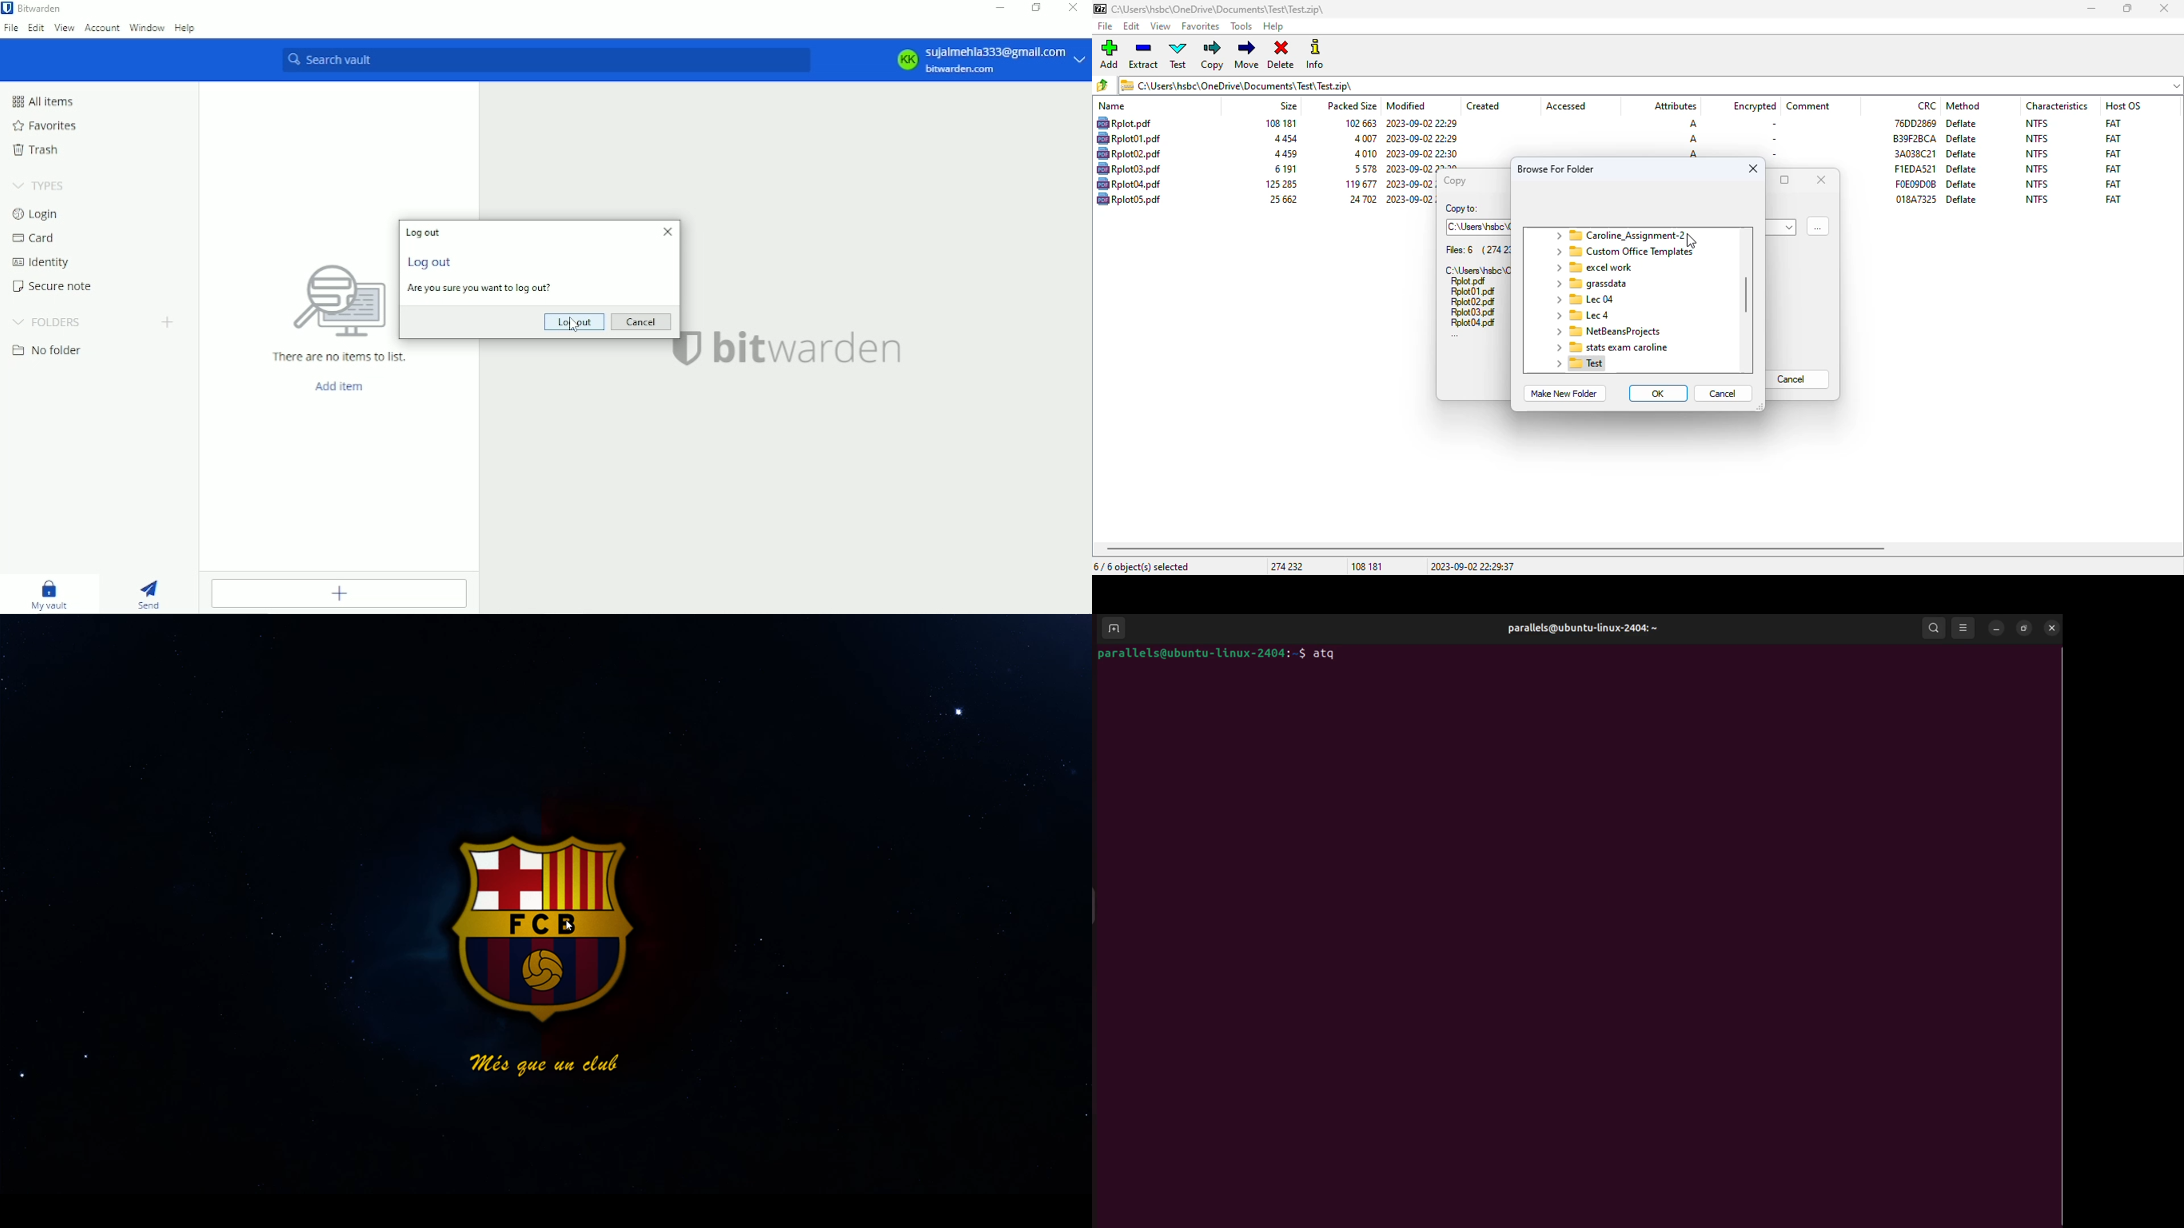  What do you see at coordinates (1407, 106) in the screenshot?
I see `modified` at bounding box center [1407, 106].